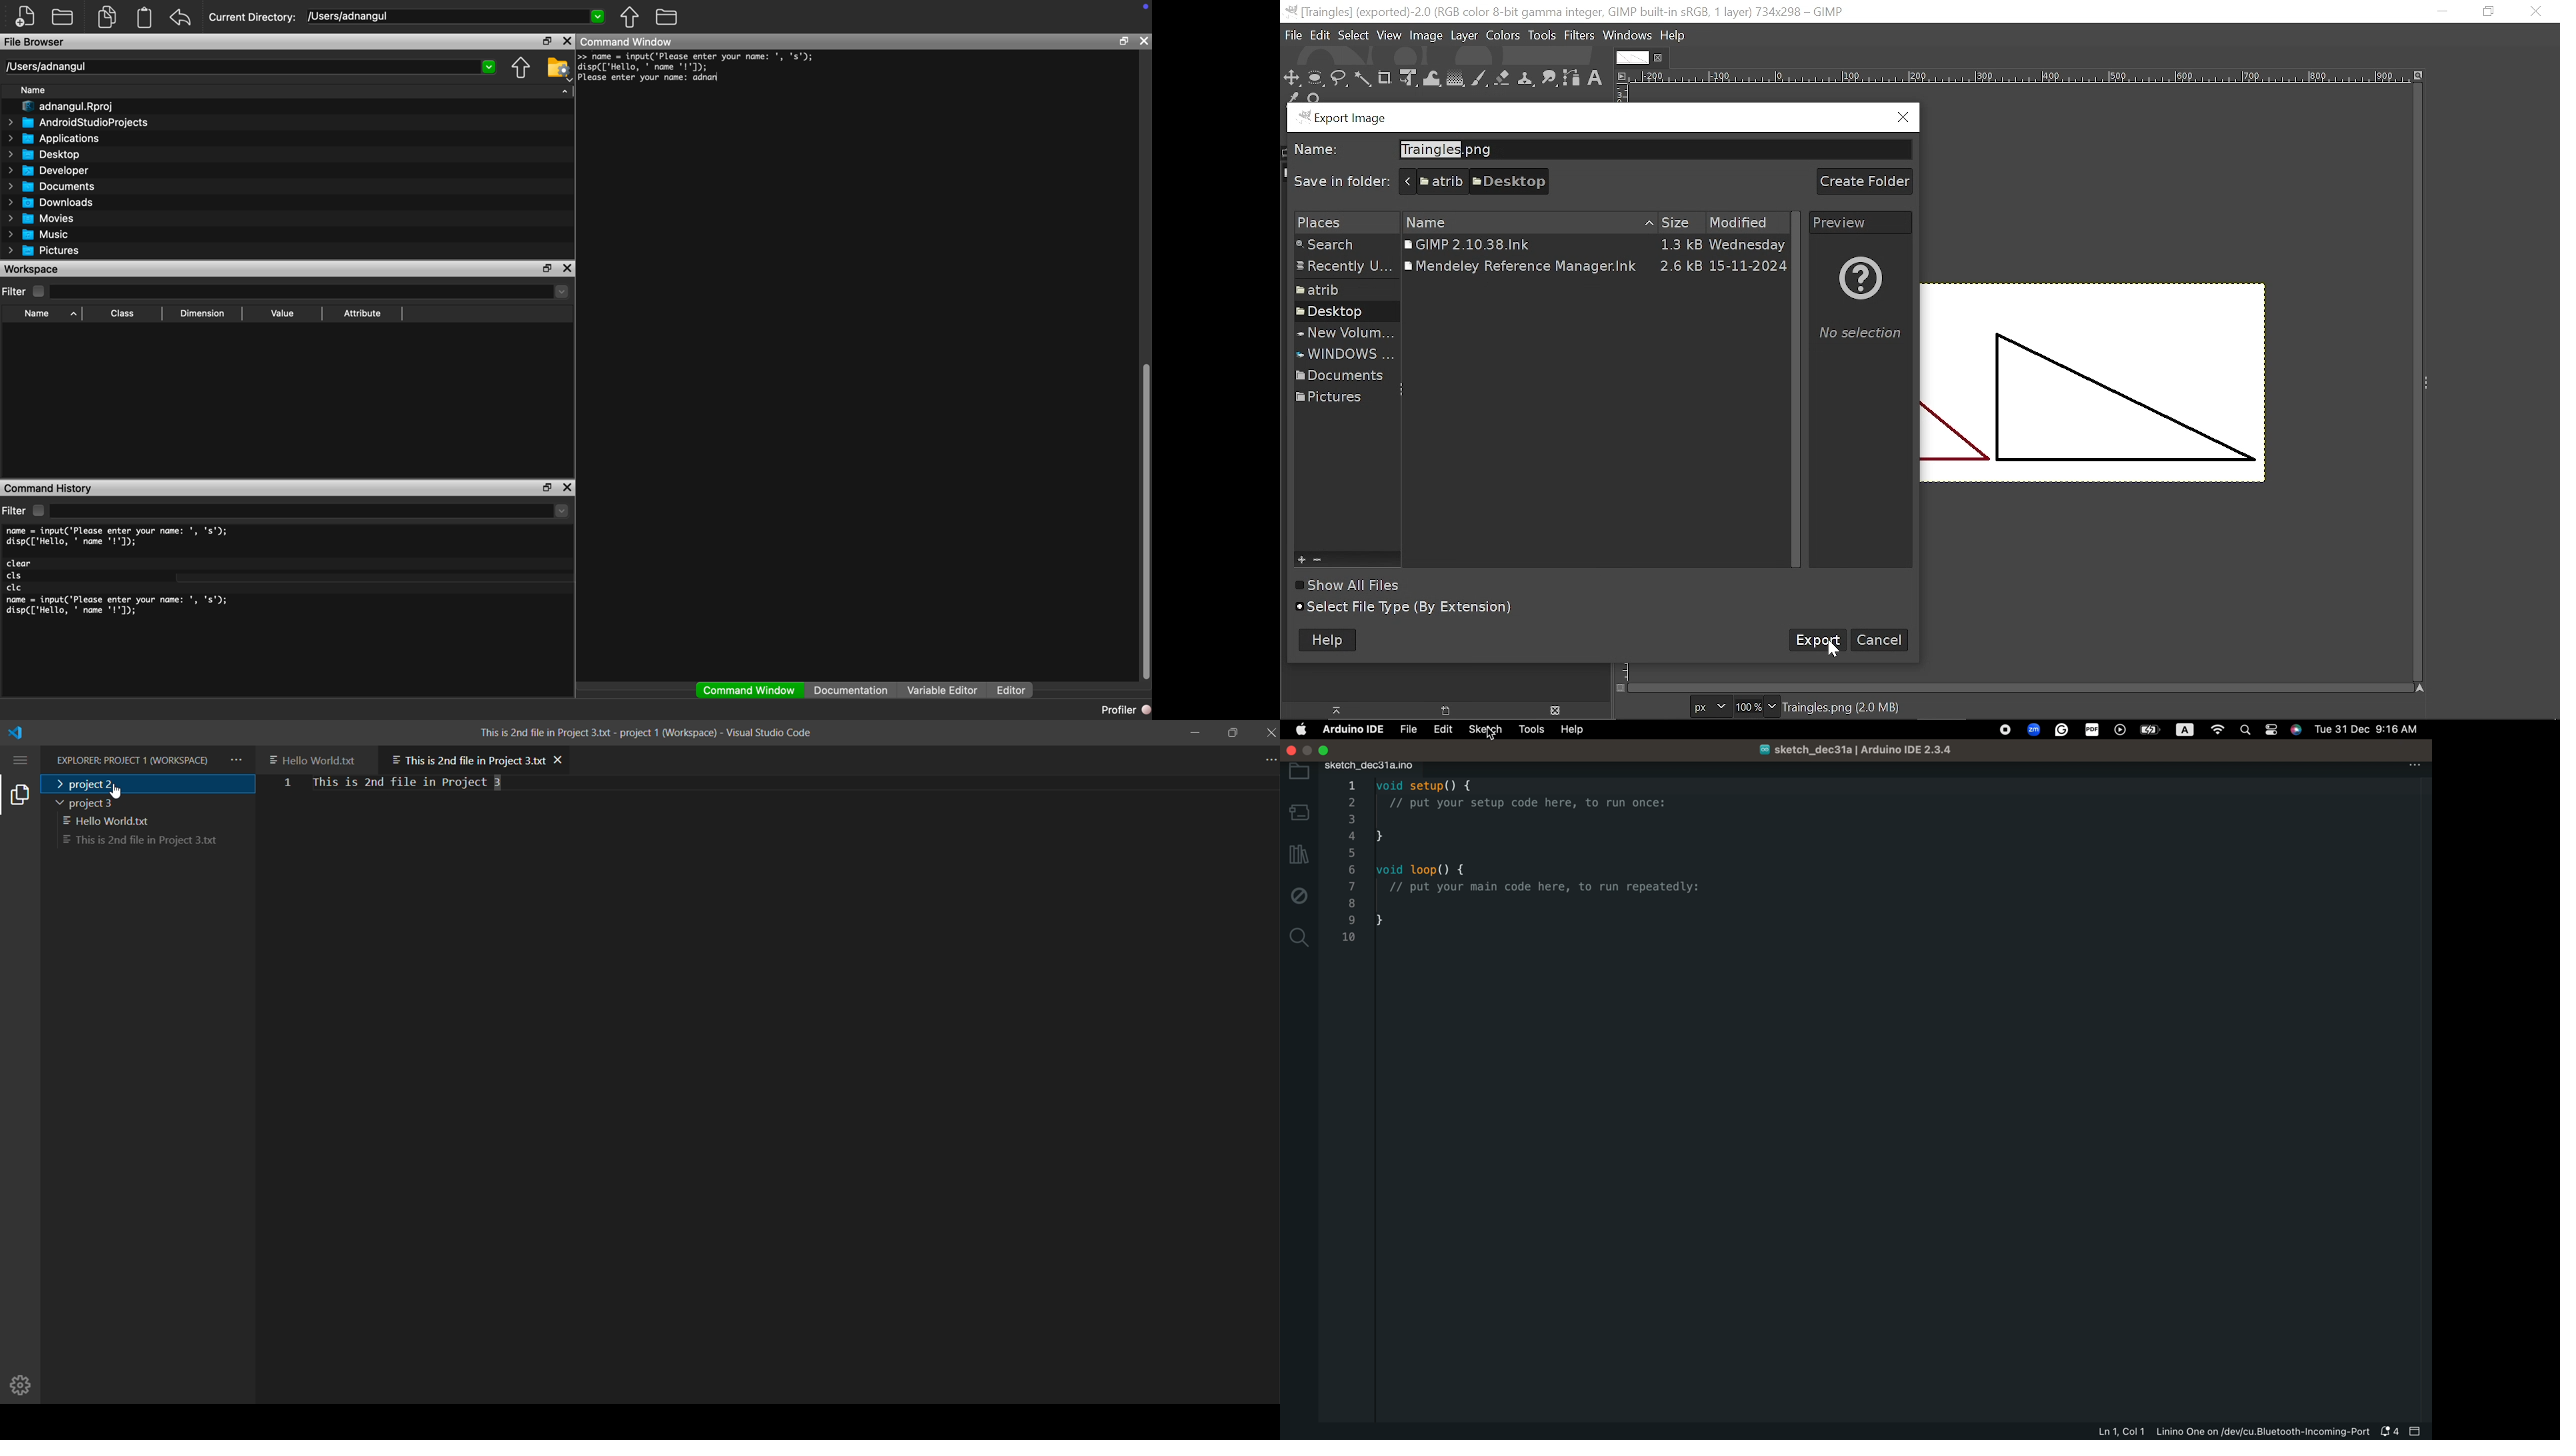 The height and width of the screenshot is (1456, 2576). What do you see at coordinates (1352, 586) in the screenshot?
I see `Show all files` at bounding box center [1352, 586].